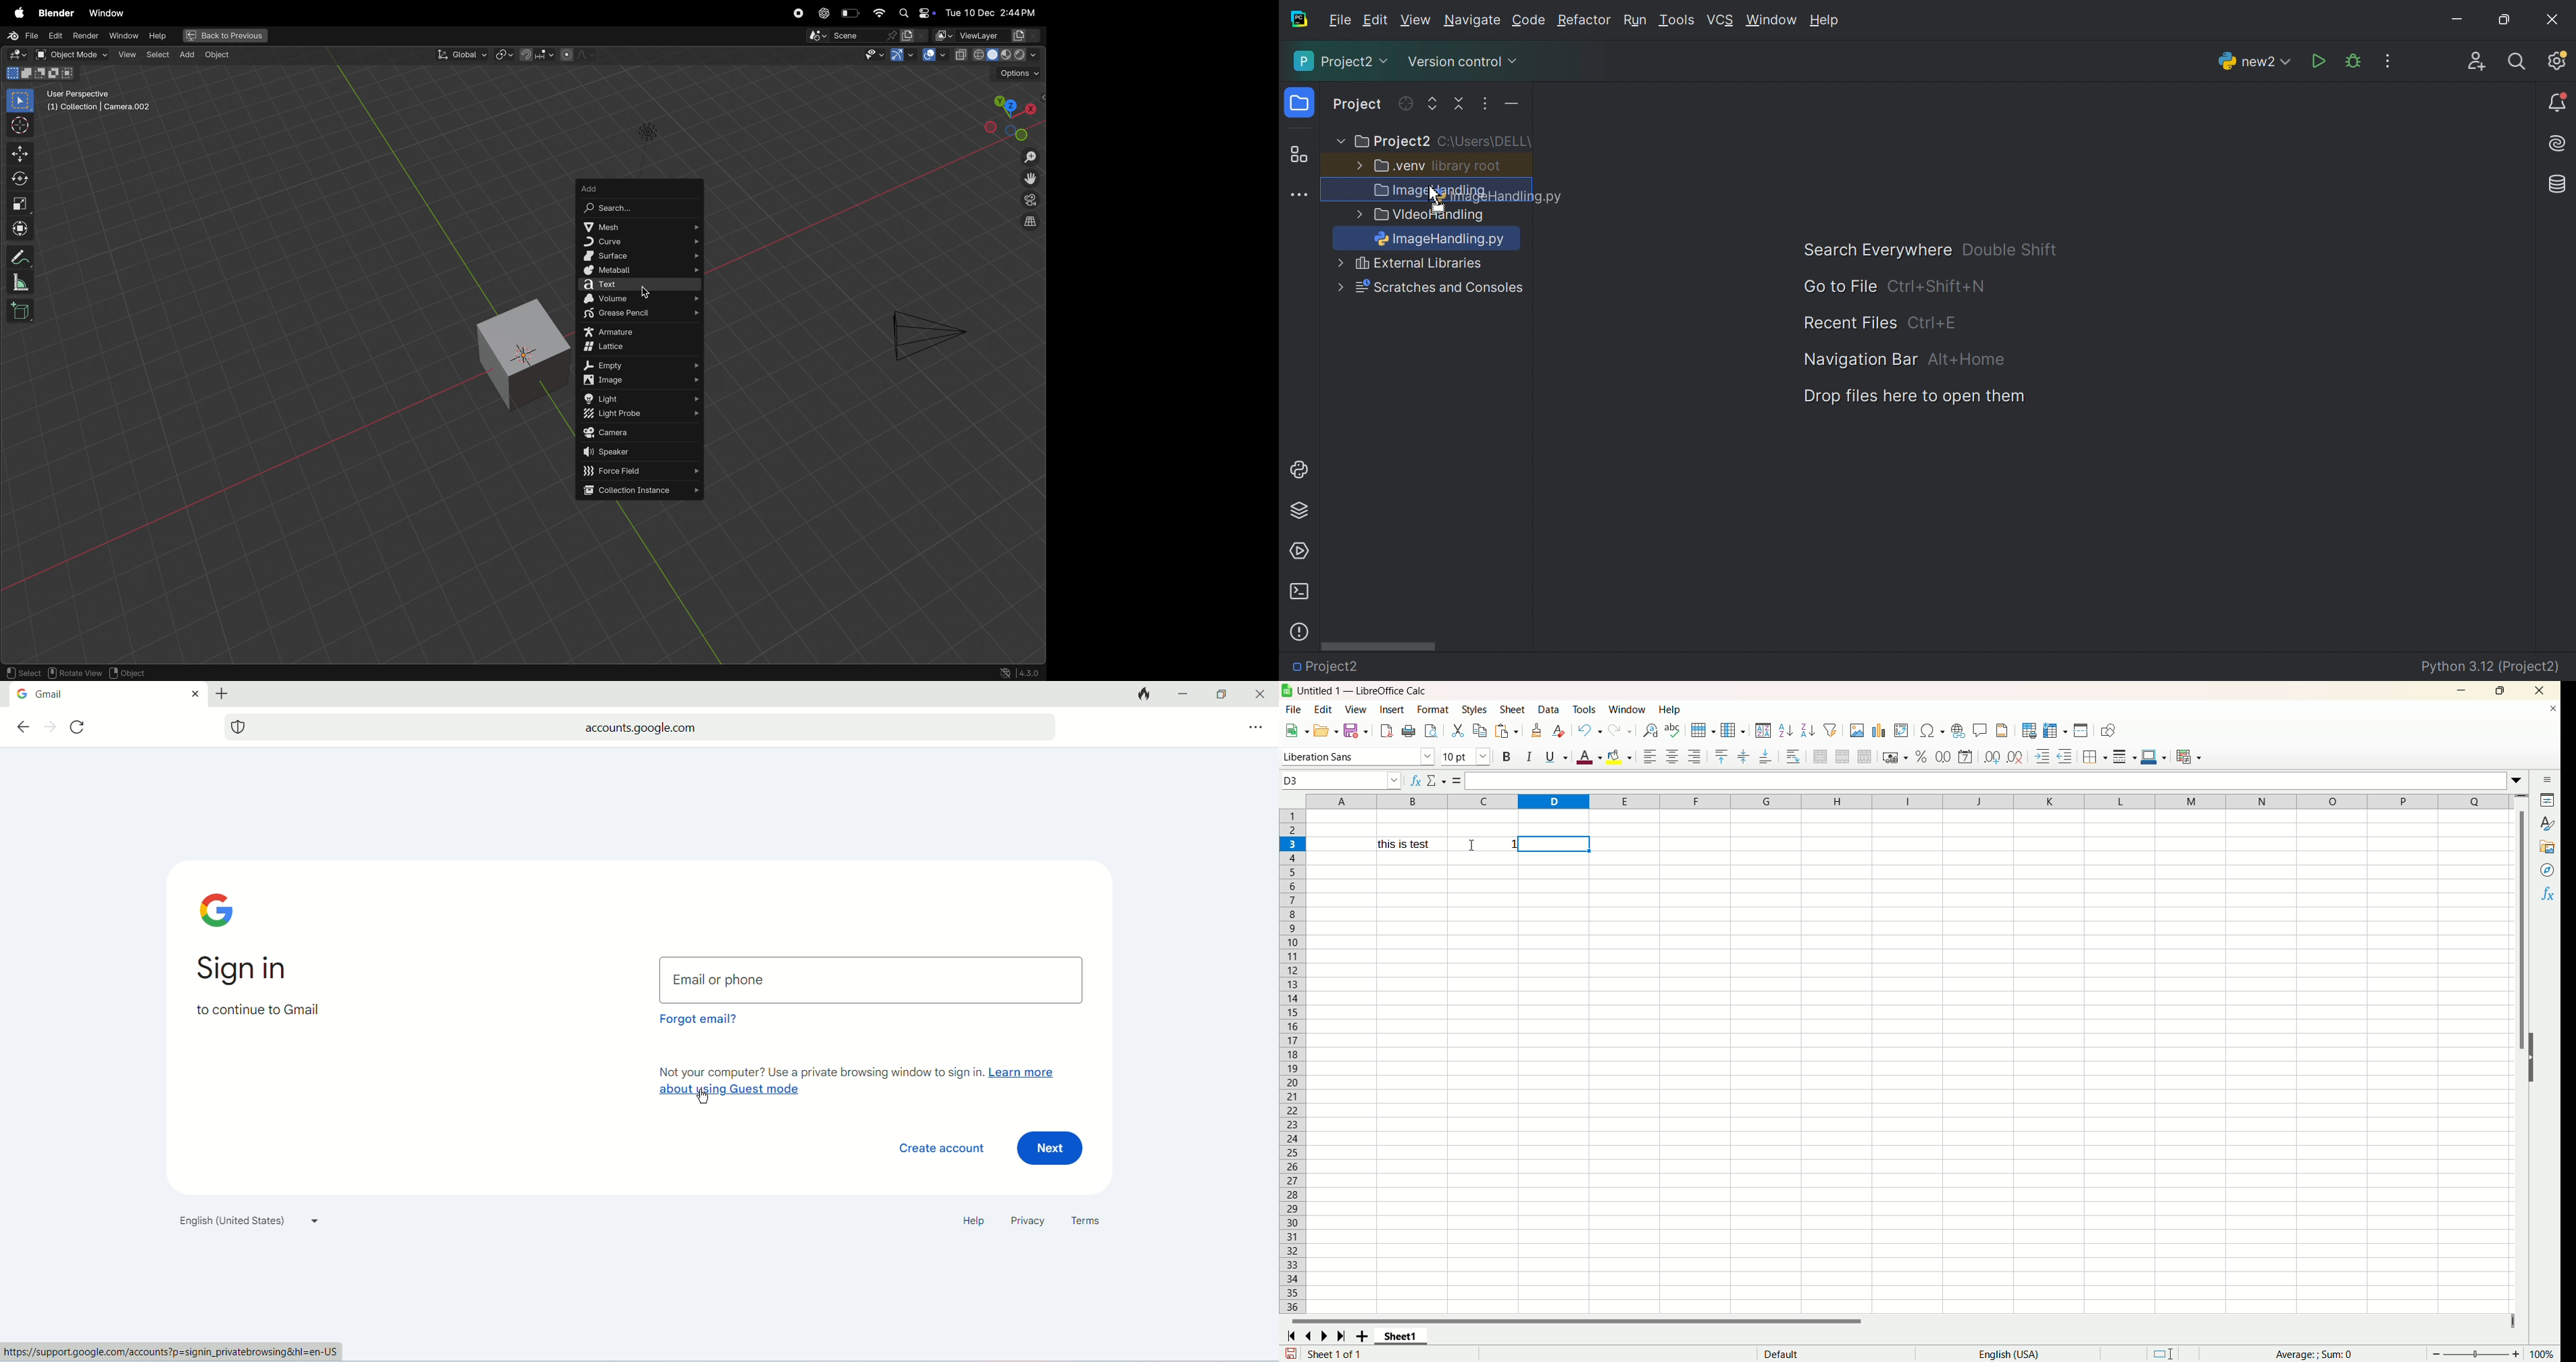  Describe the element at coordinates (993, 12) in the screenshot. I see `dateand time` at that location.